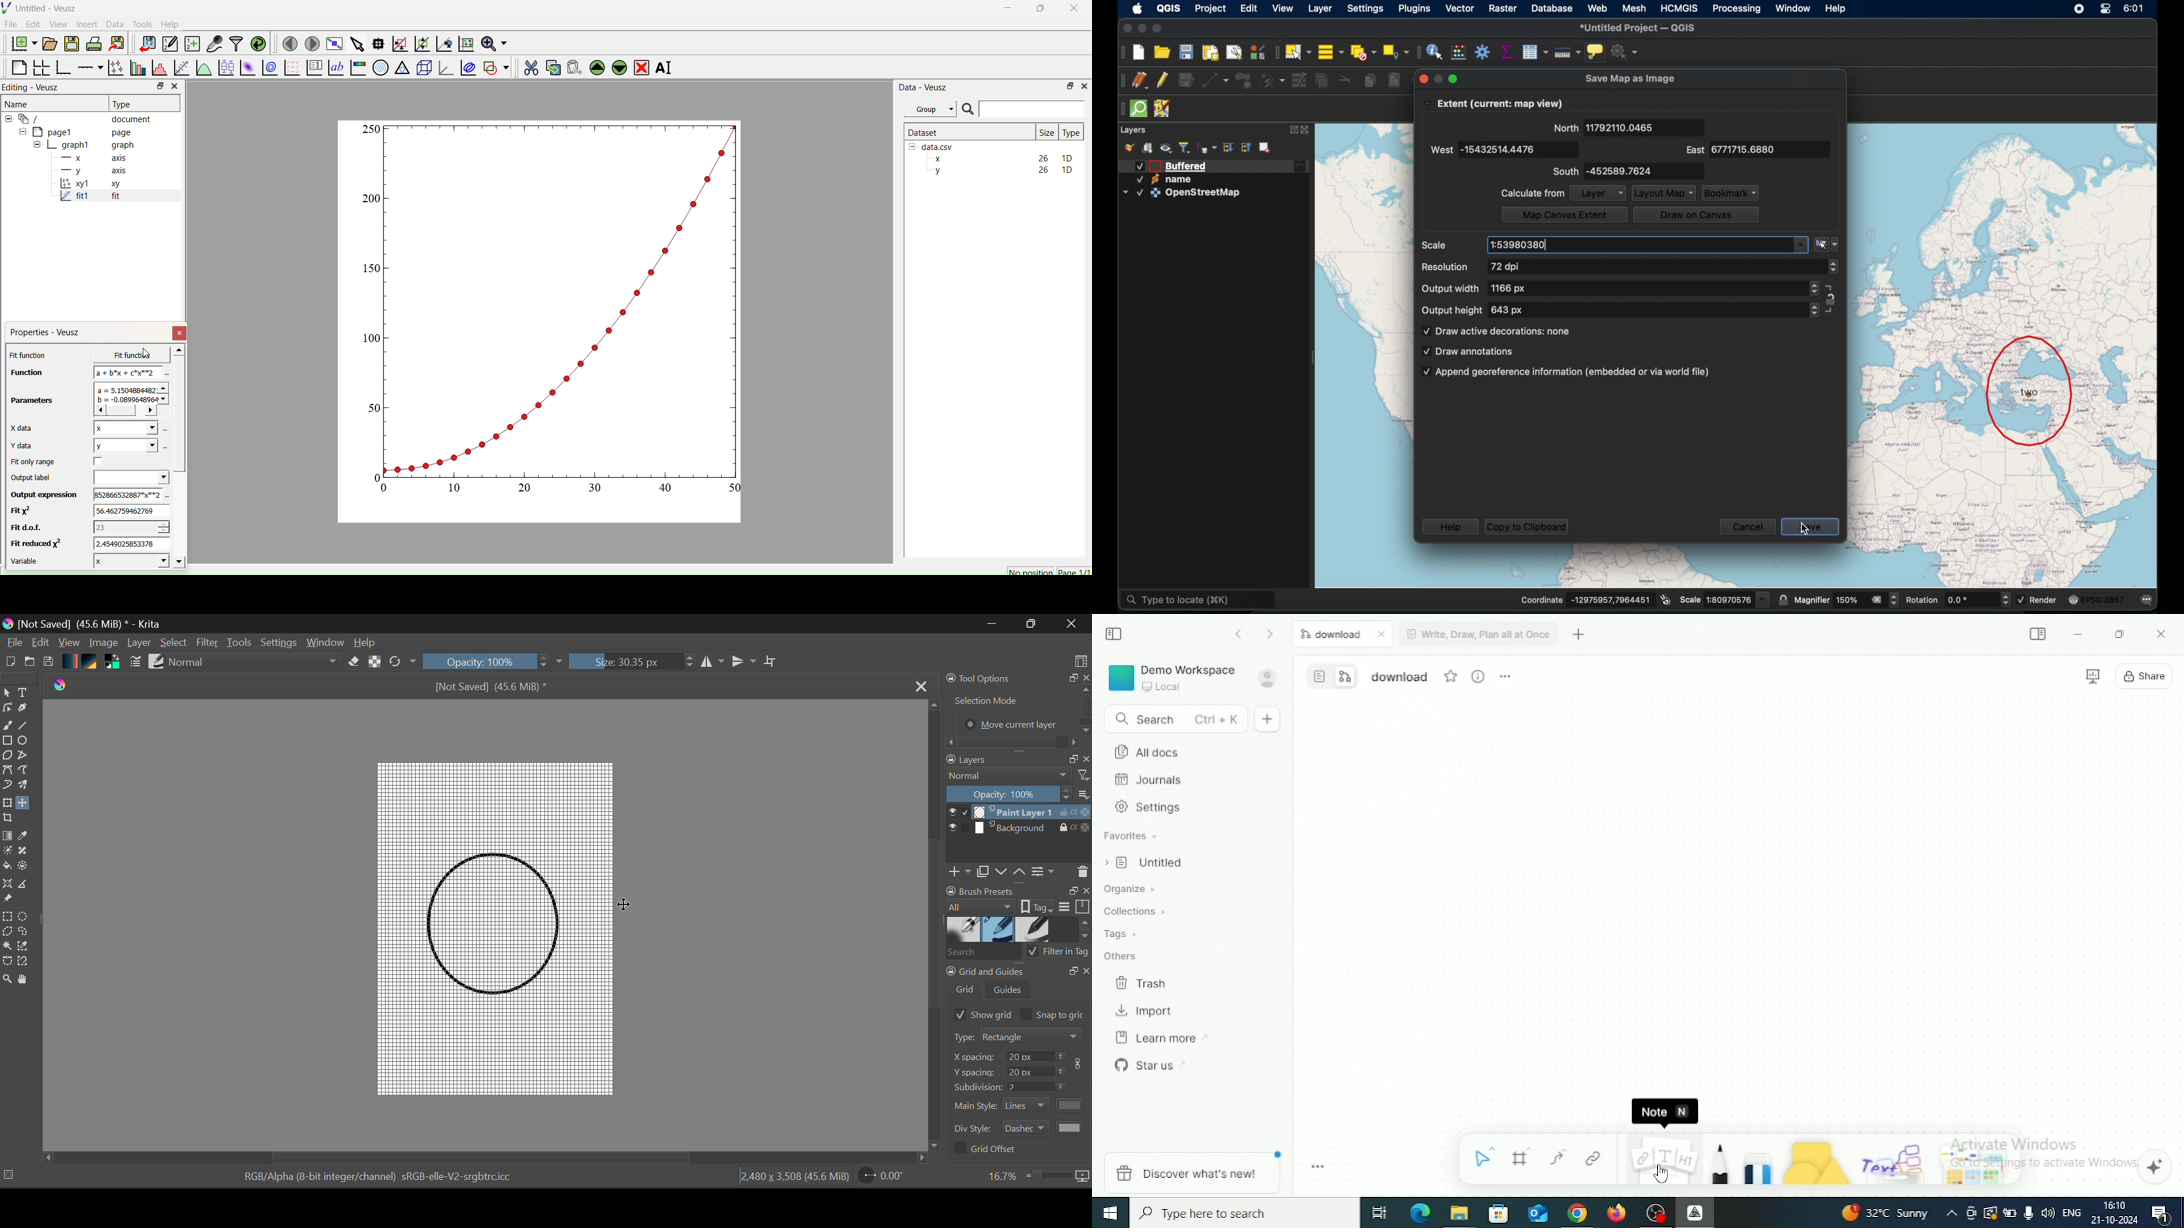 The height and width of the screenshot is (1232, 2184). What do you see at coordinates (1112, 1212) in the screenshot?
I see `Windows` at bounding box center [1112, 1212].